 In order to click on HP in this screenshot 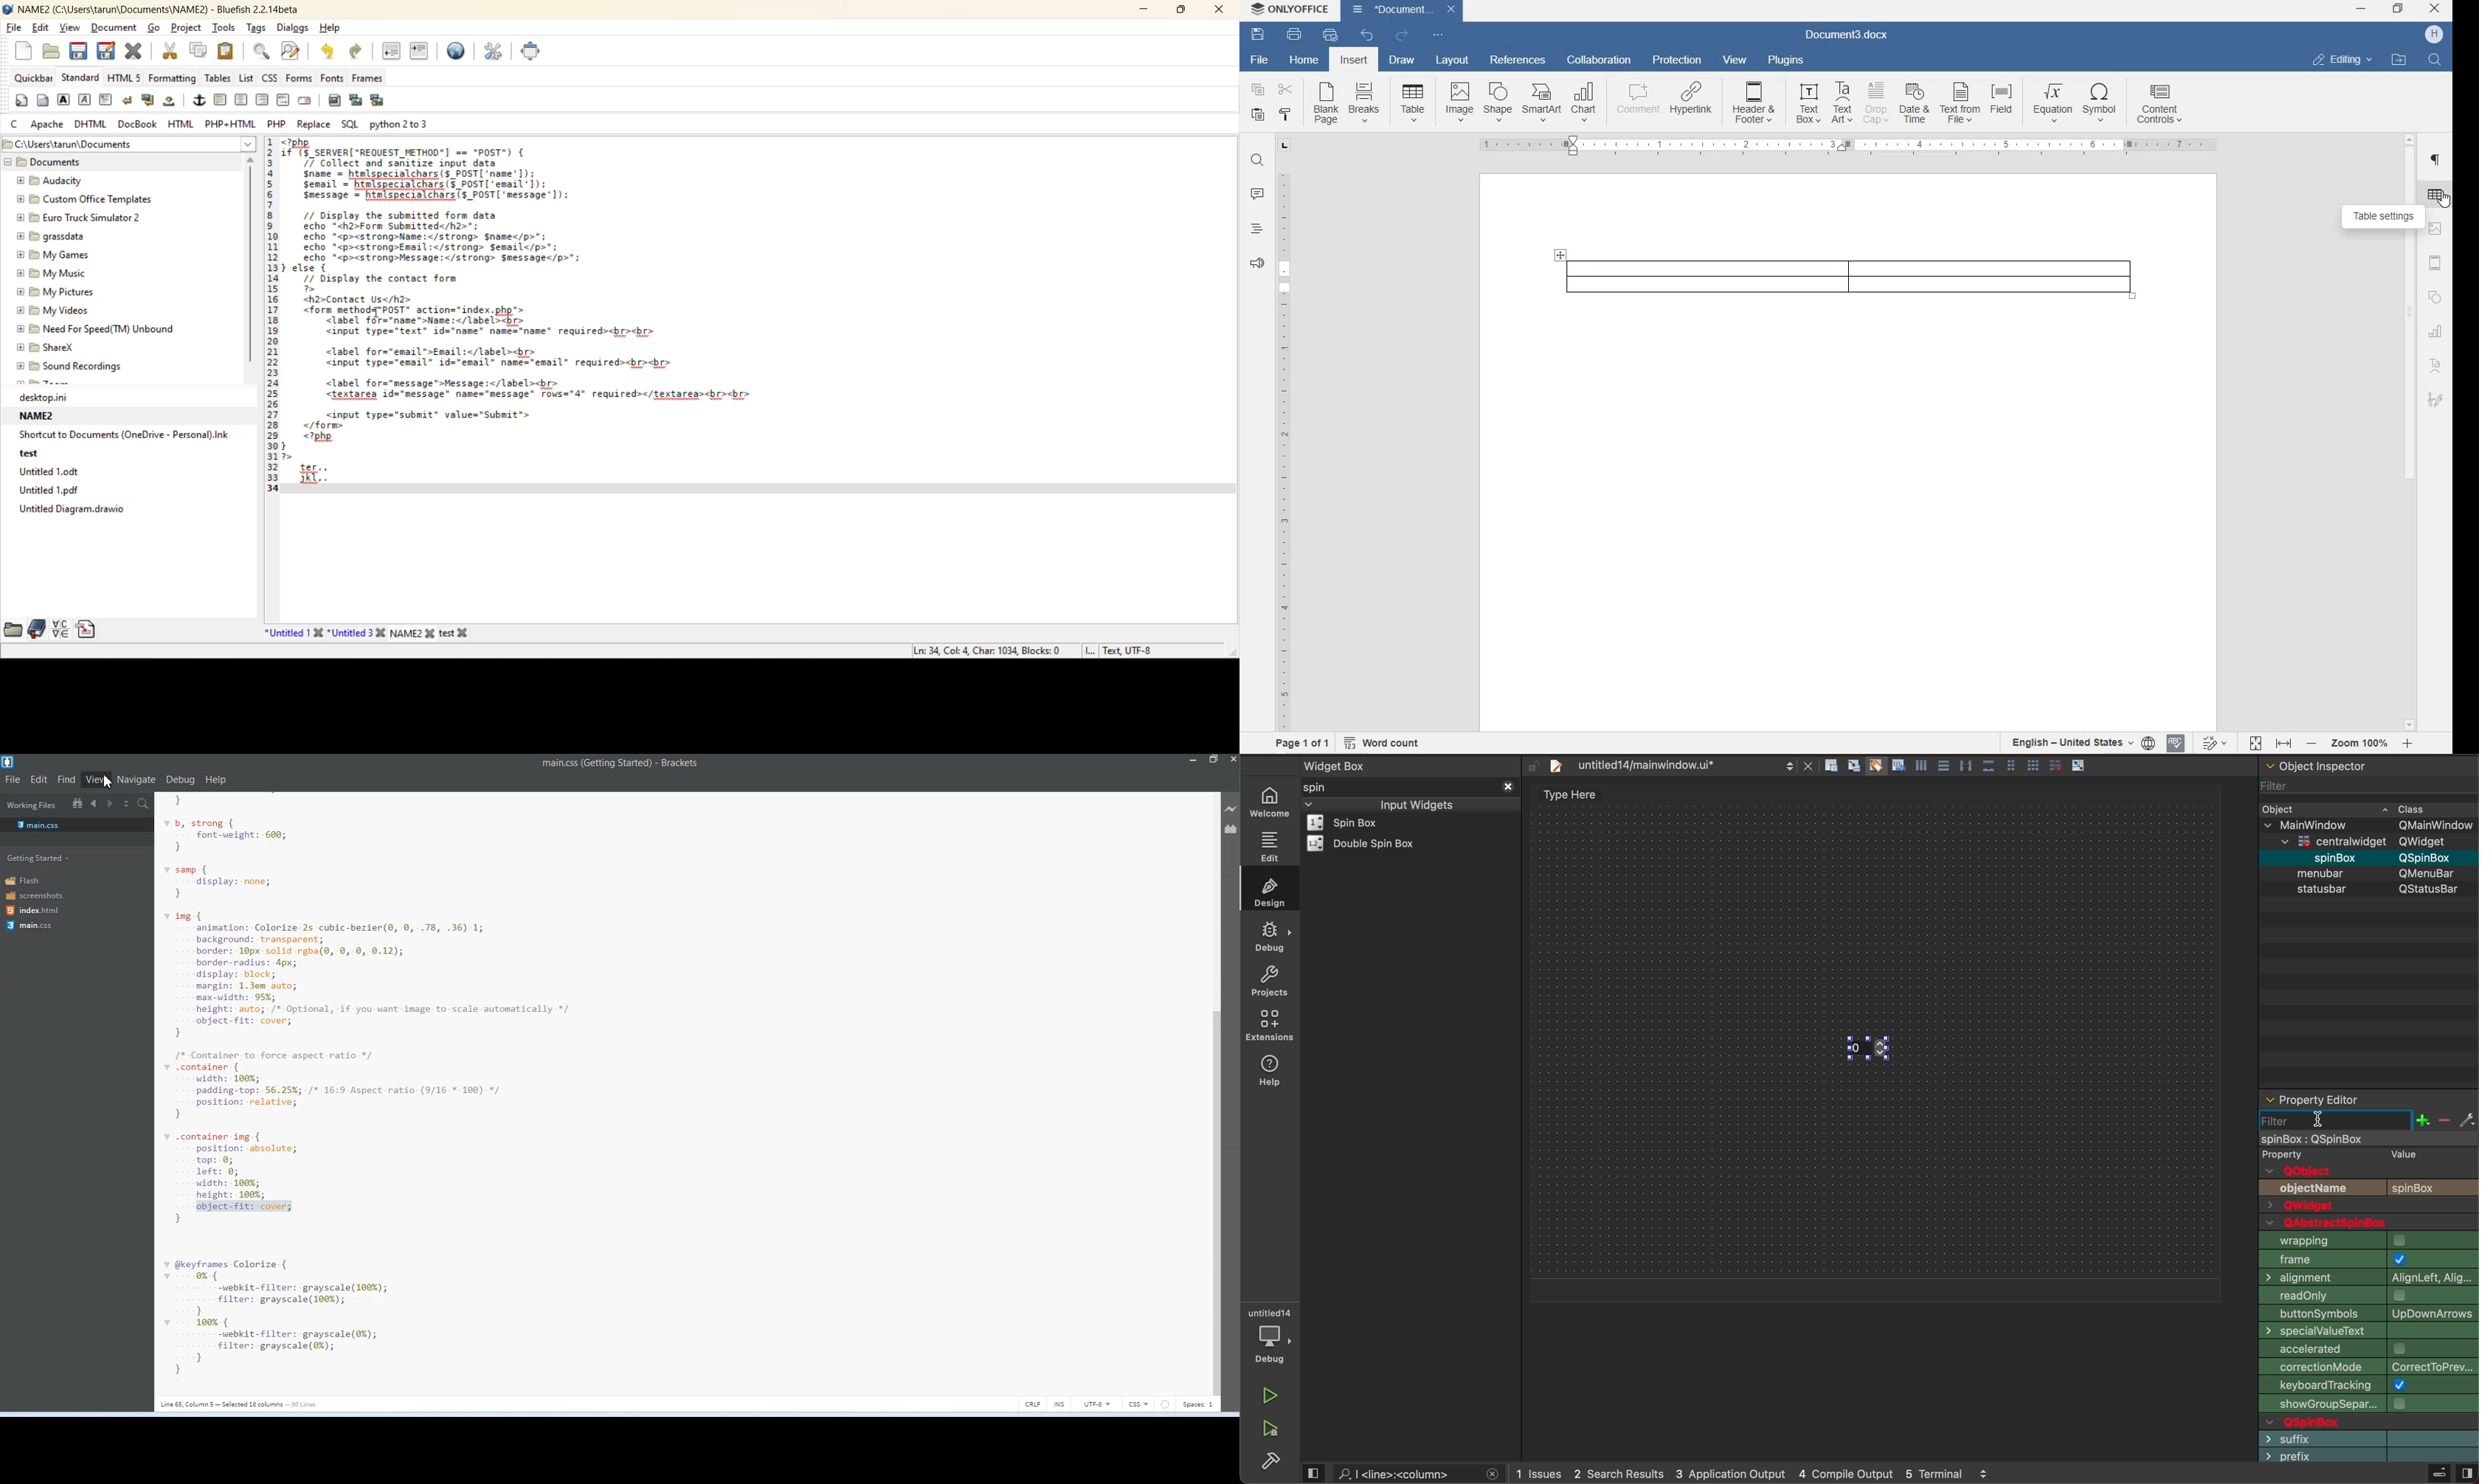, I will do `click(2434, 35)`.